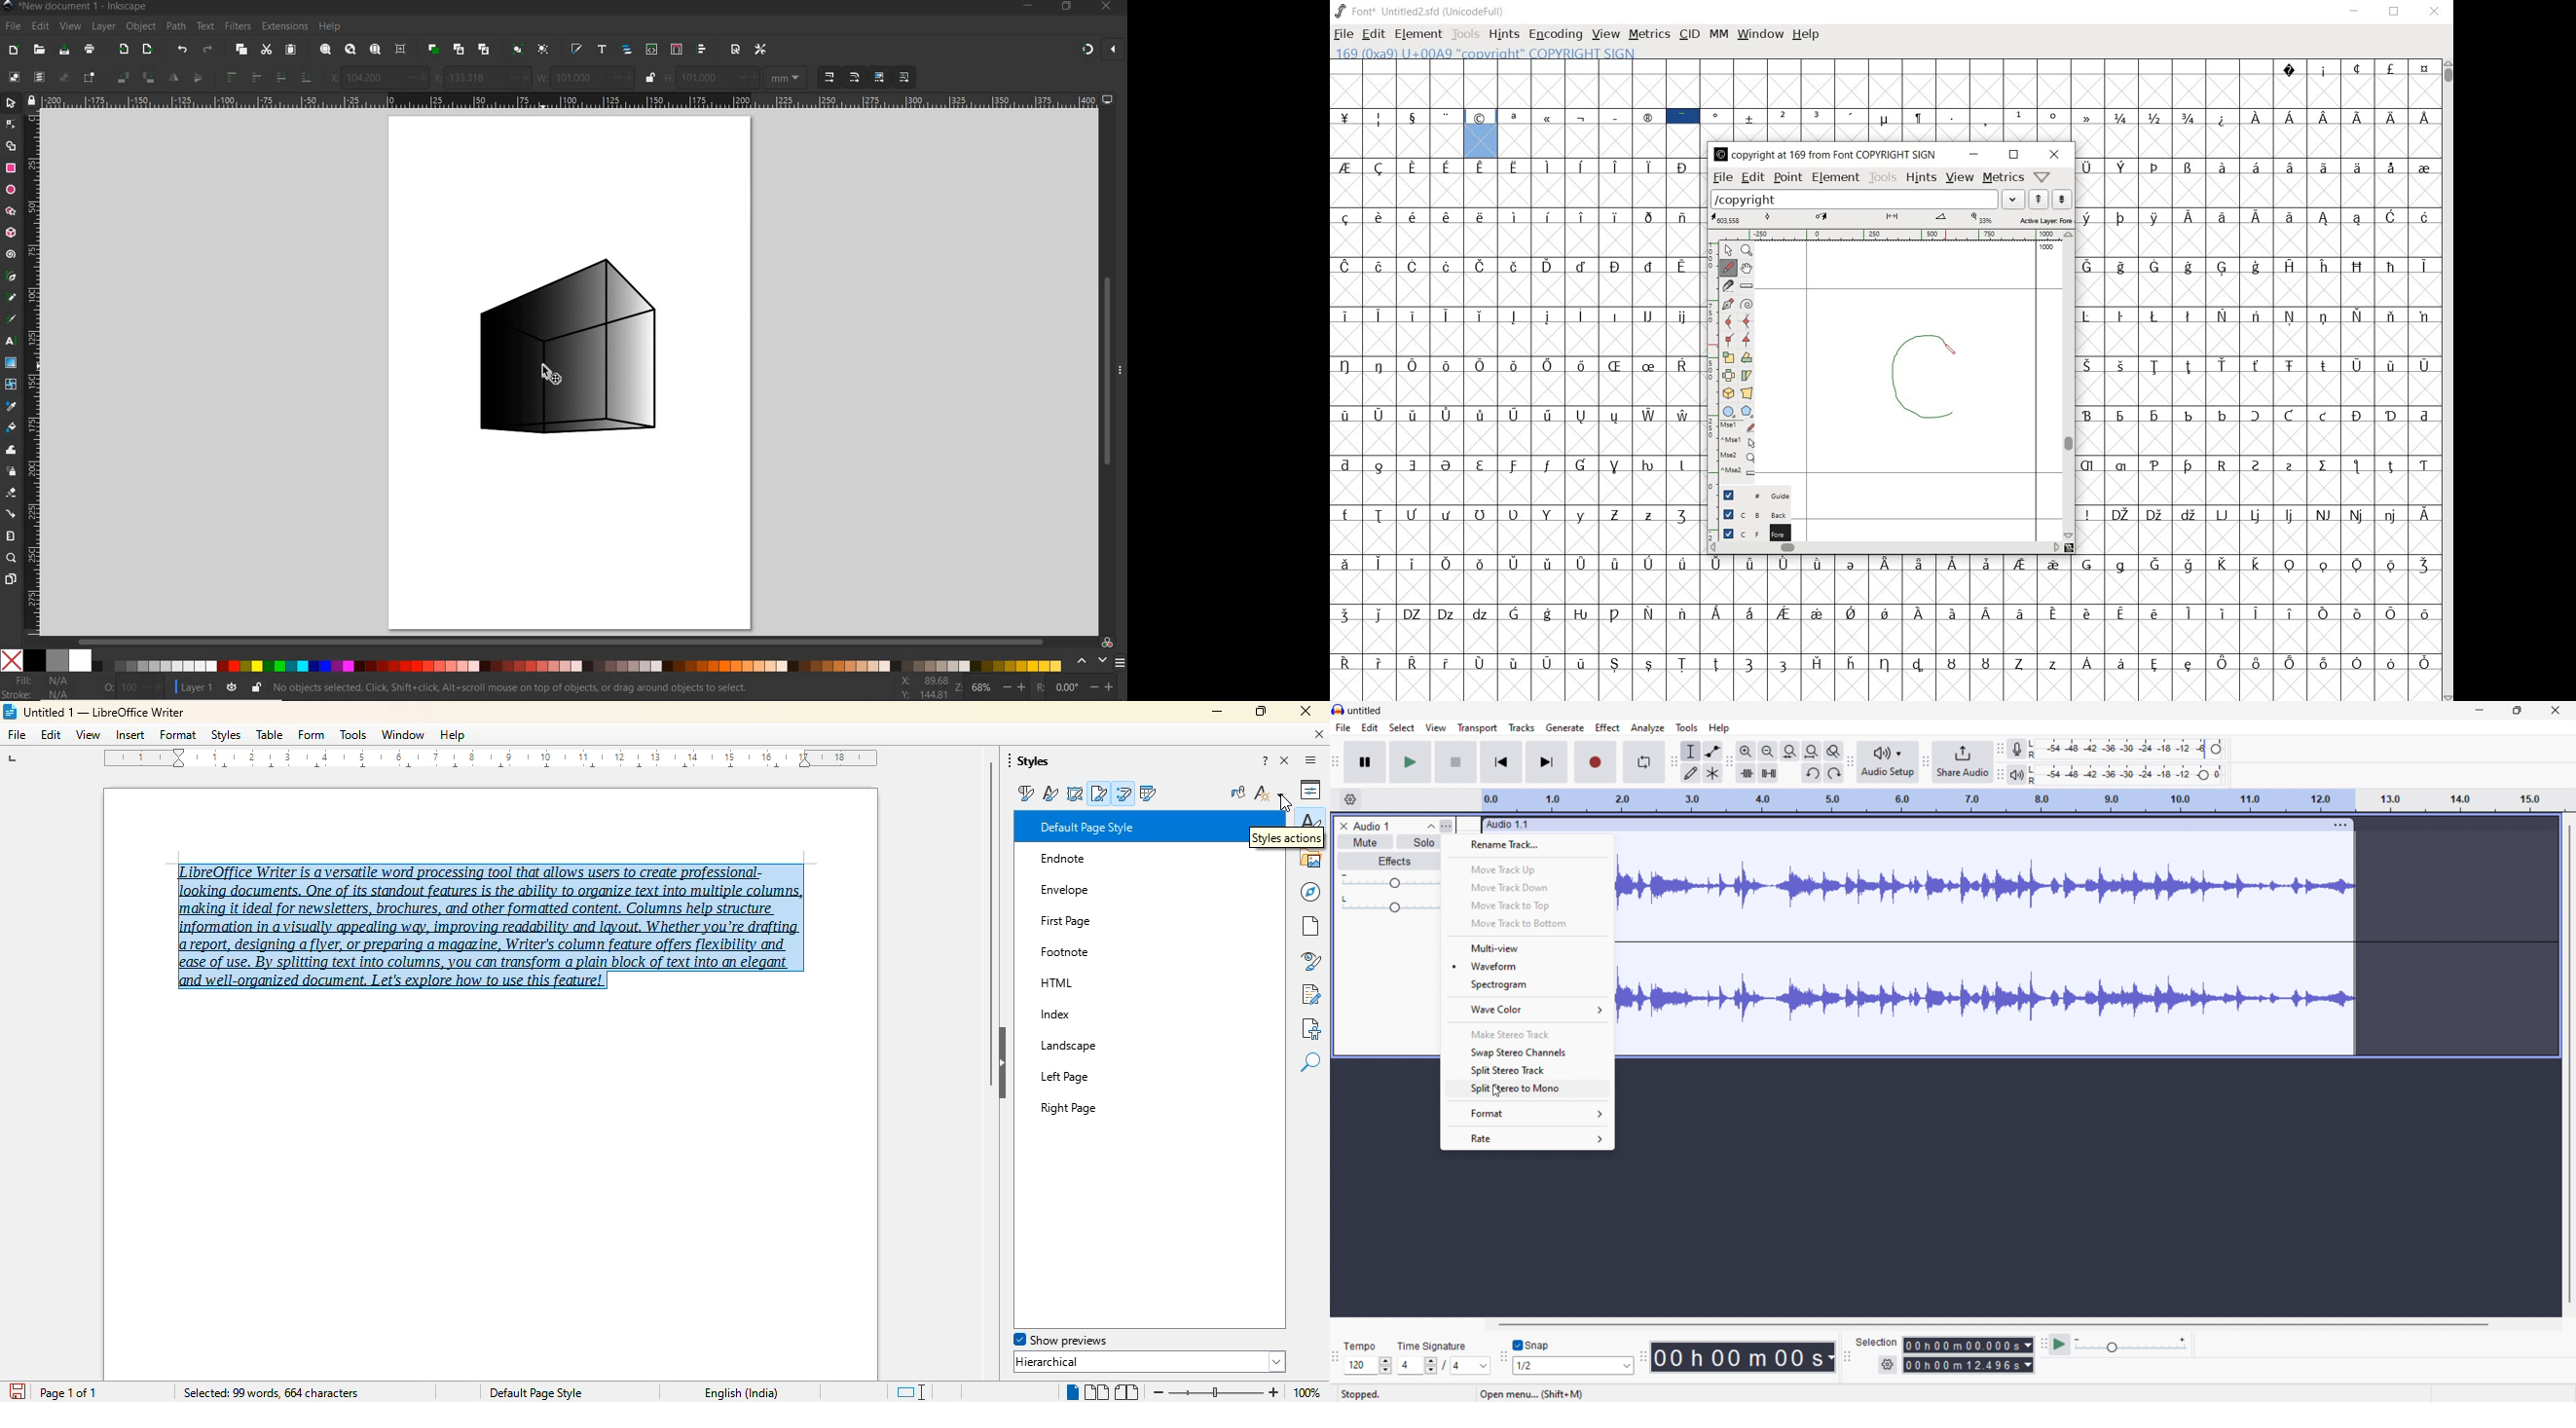  What do you see at coordinates (1087, 916) in the screenshot?
I see ` First Page` at bounding box center [1087, 916].